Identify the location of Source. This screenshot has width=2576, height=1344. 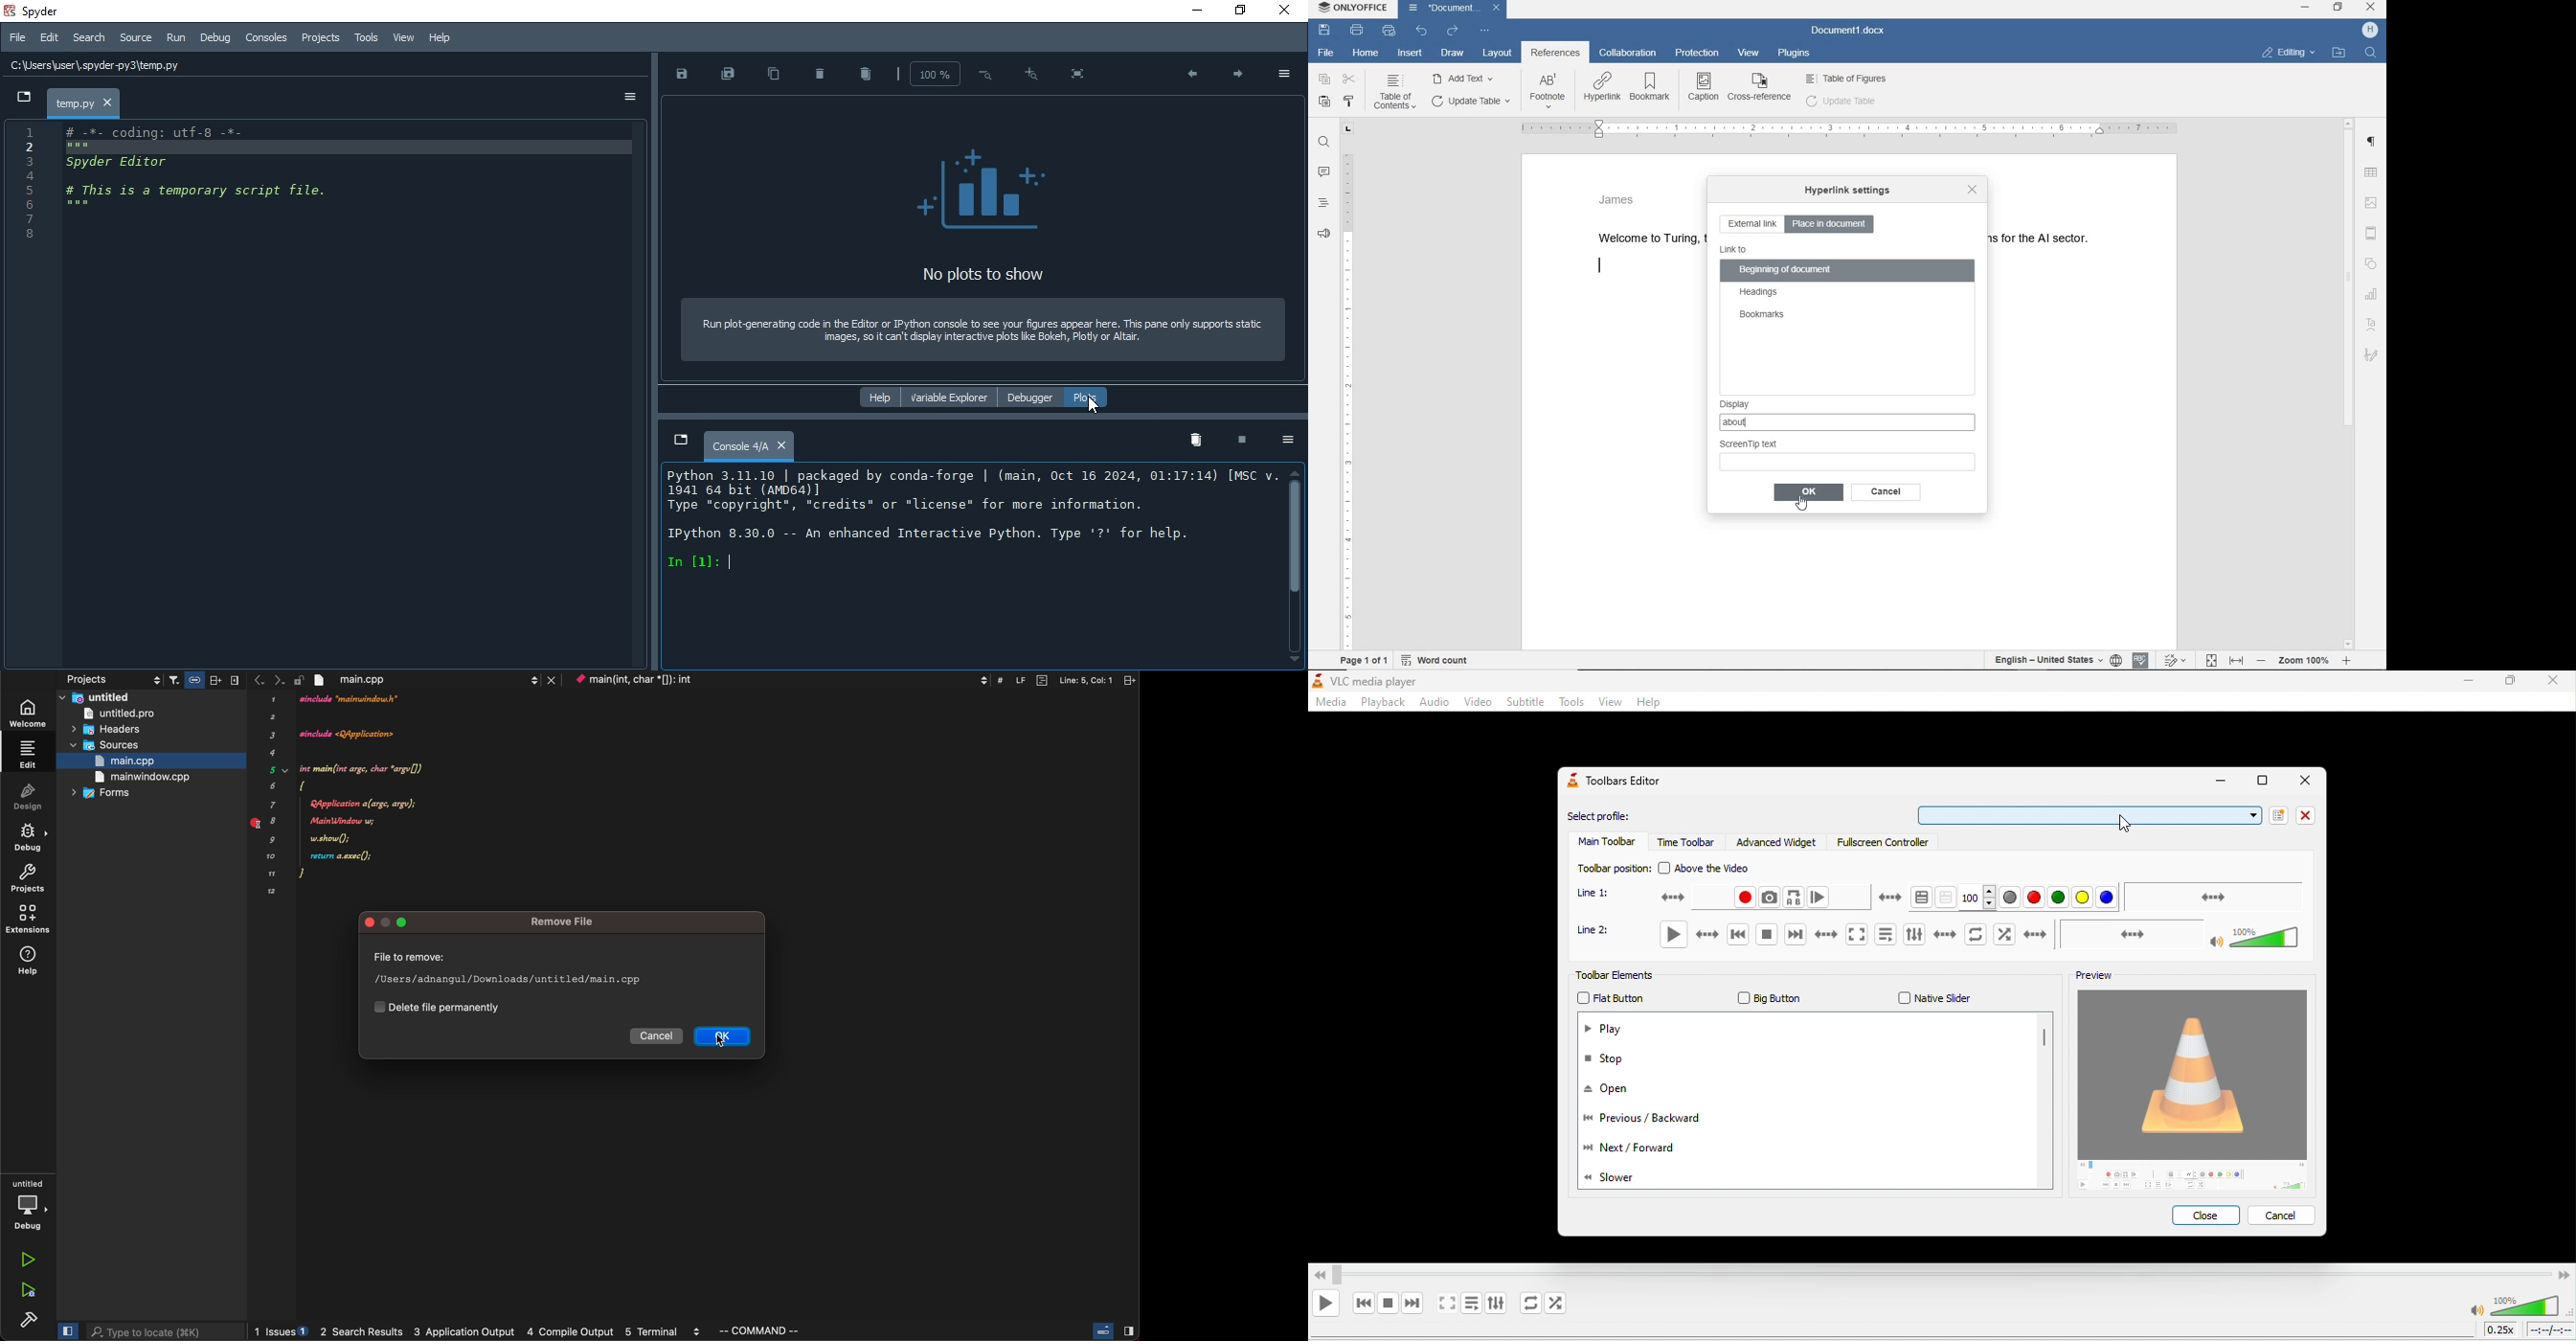
(133, 37).